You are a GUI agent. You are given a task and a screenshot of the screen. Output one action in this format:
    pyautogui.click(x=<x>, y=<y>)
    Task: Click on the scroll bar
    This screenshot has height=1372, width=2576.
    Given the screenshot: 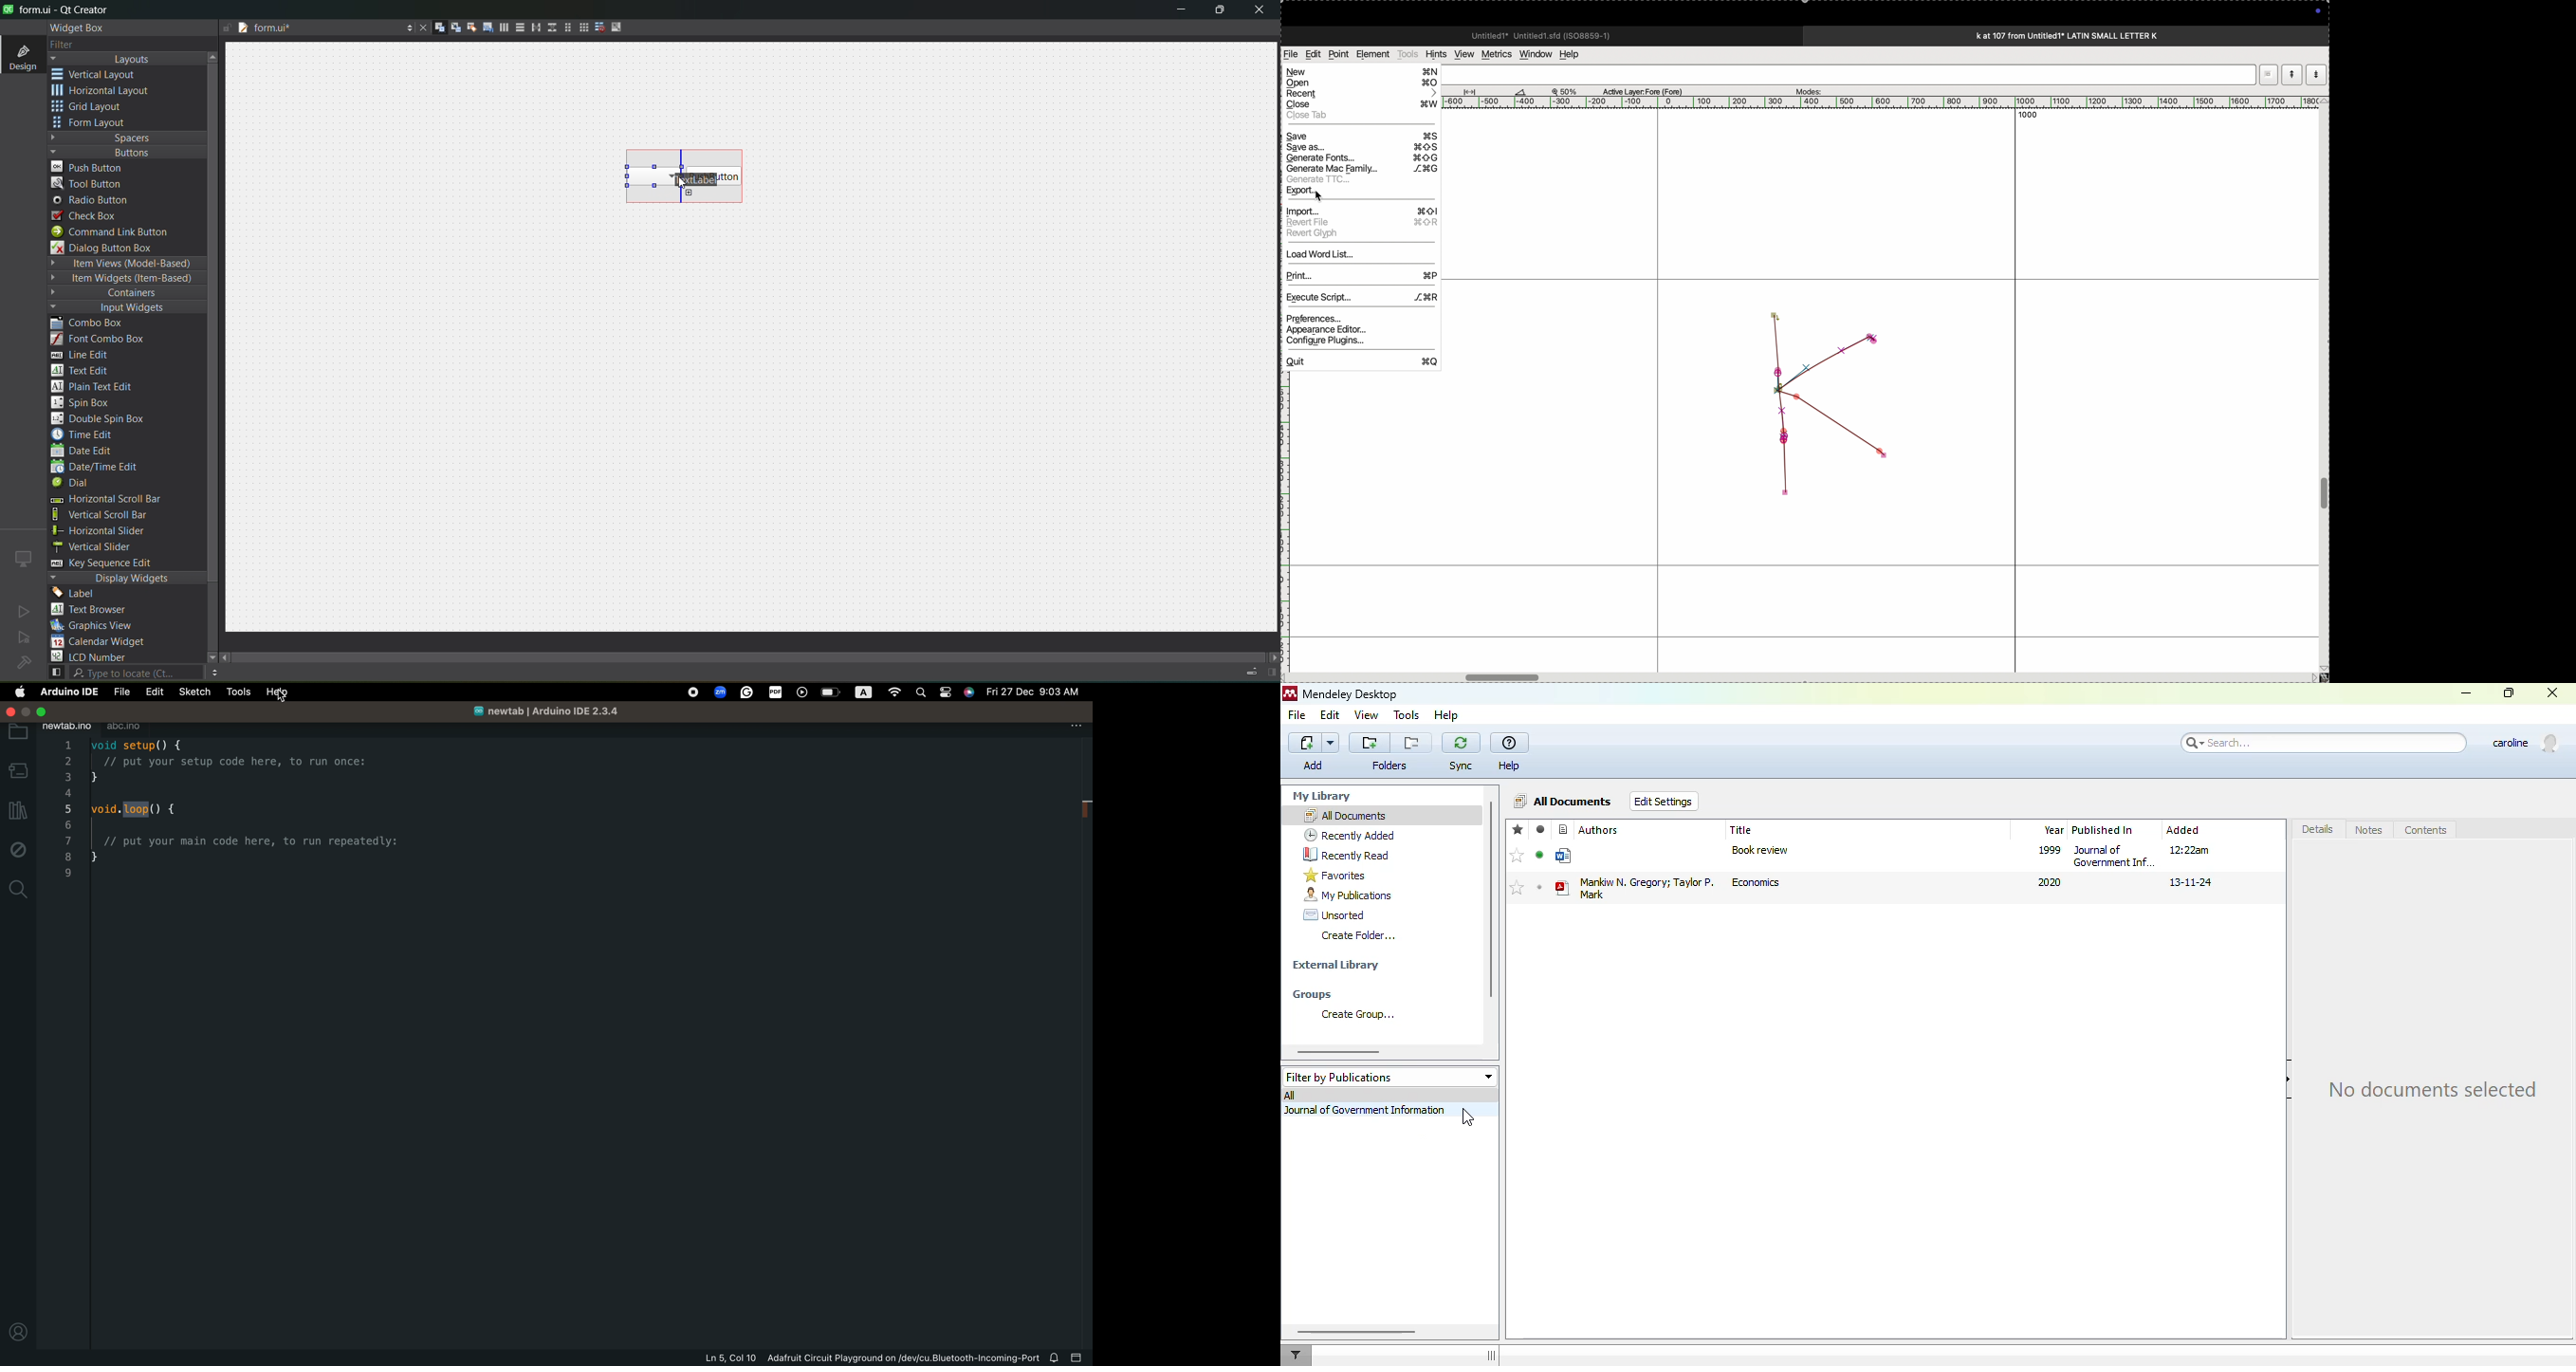 What is the action you would take?
    pyautogui.click(x=759, y=654)
    